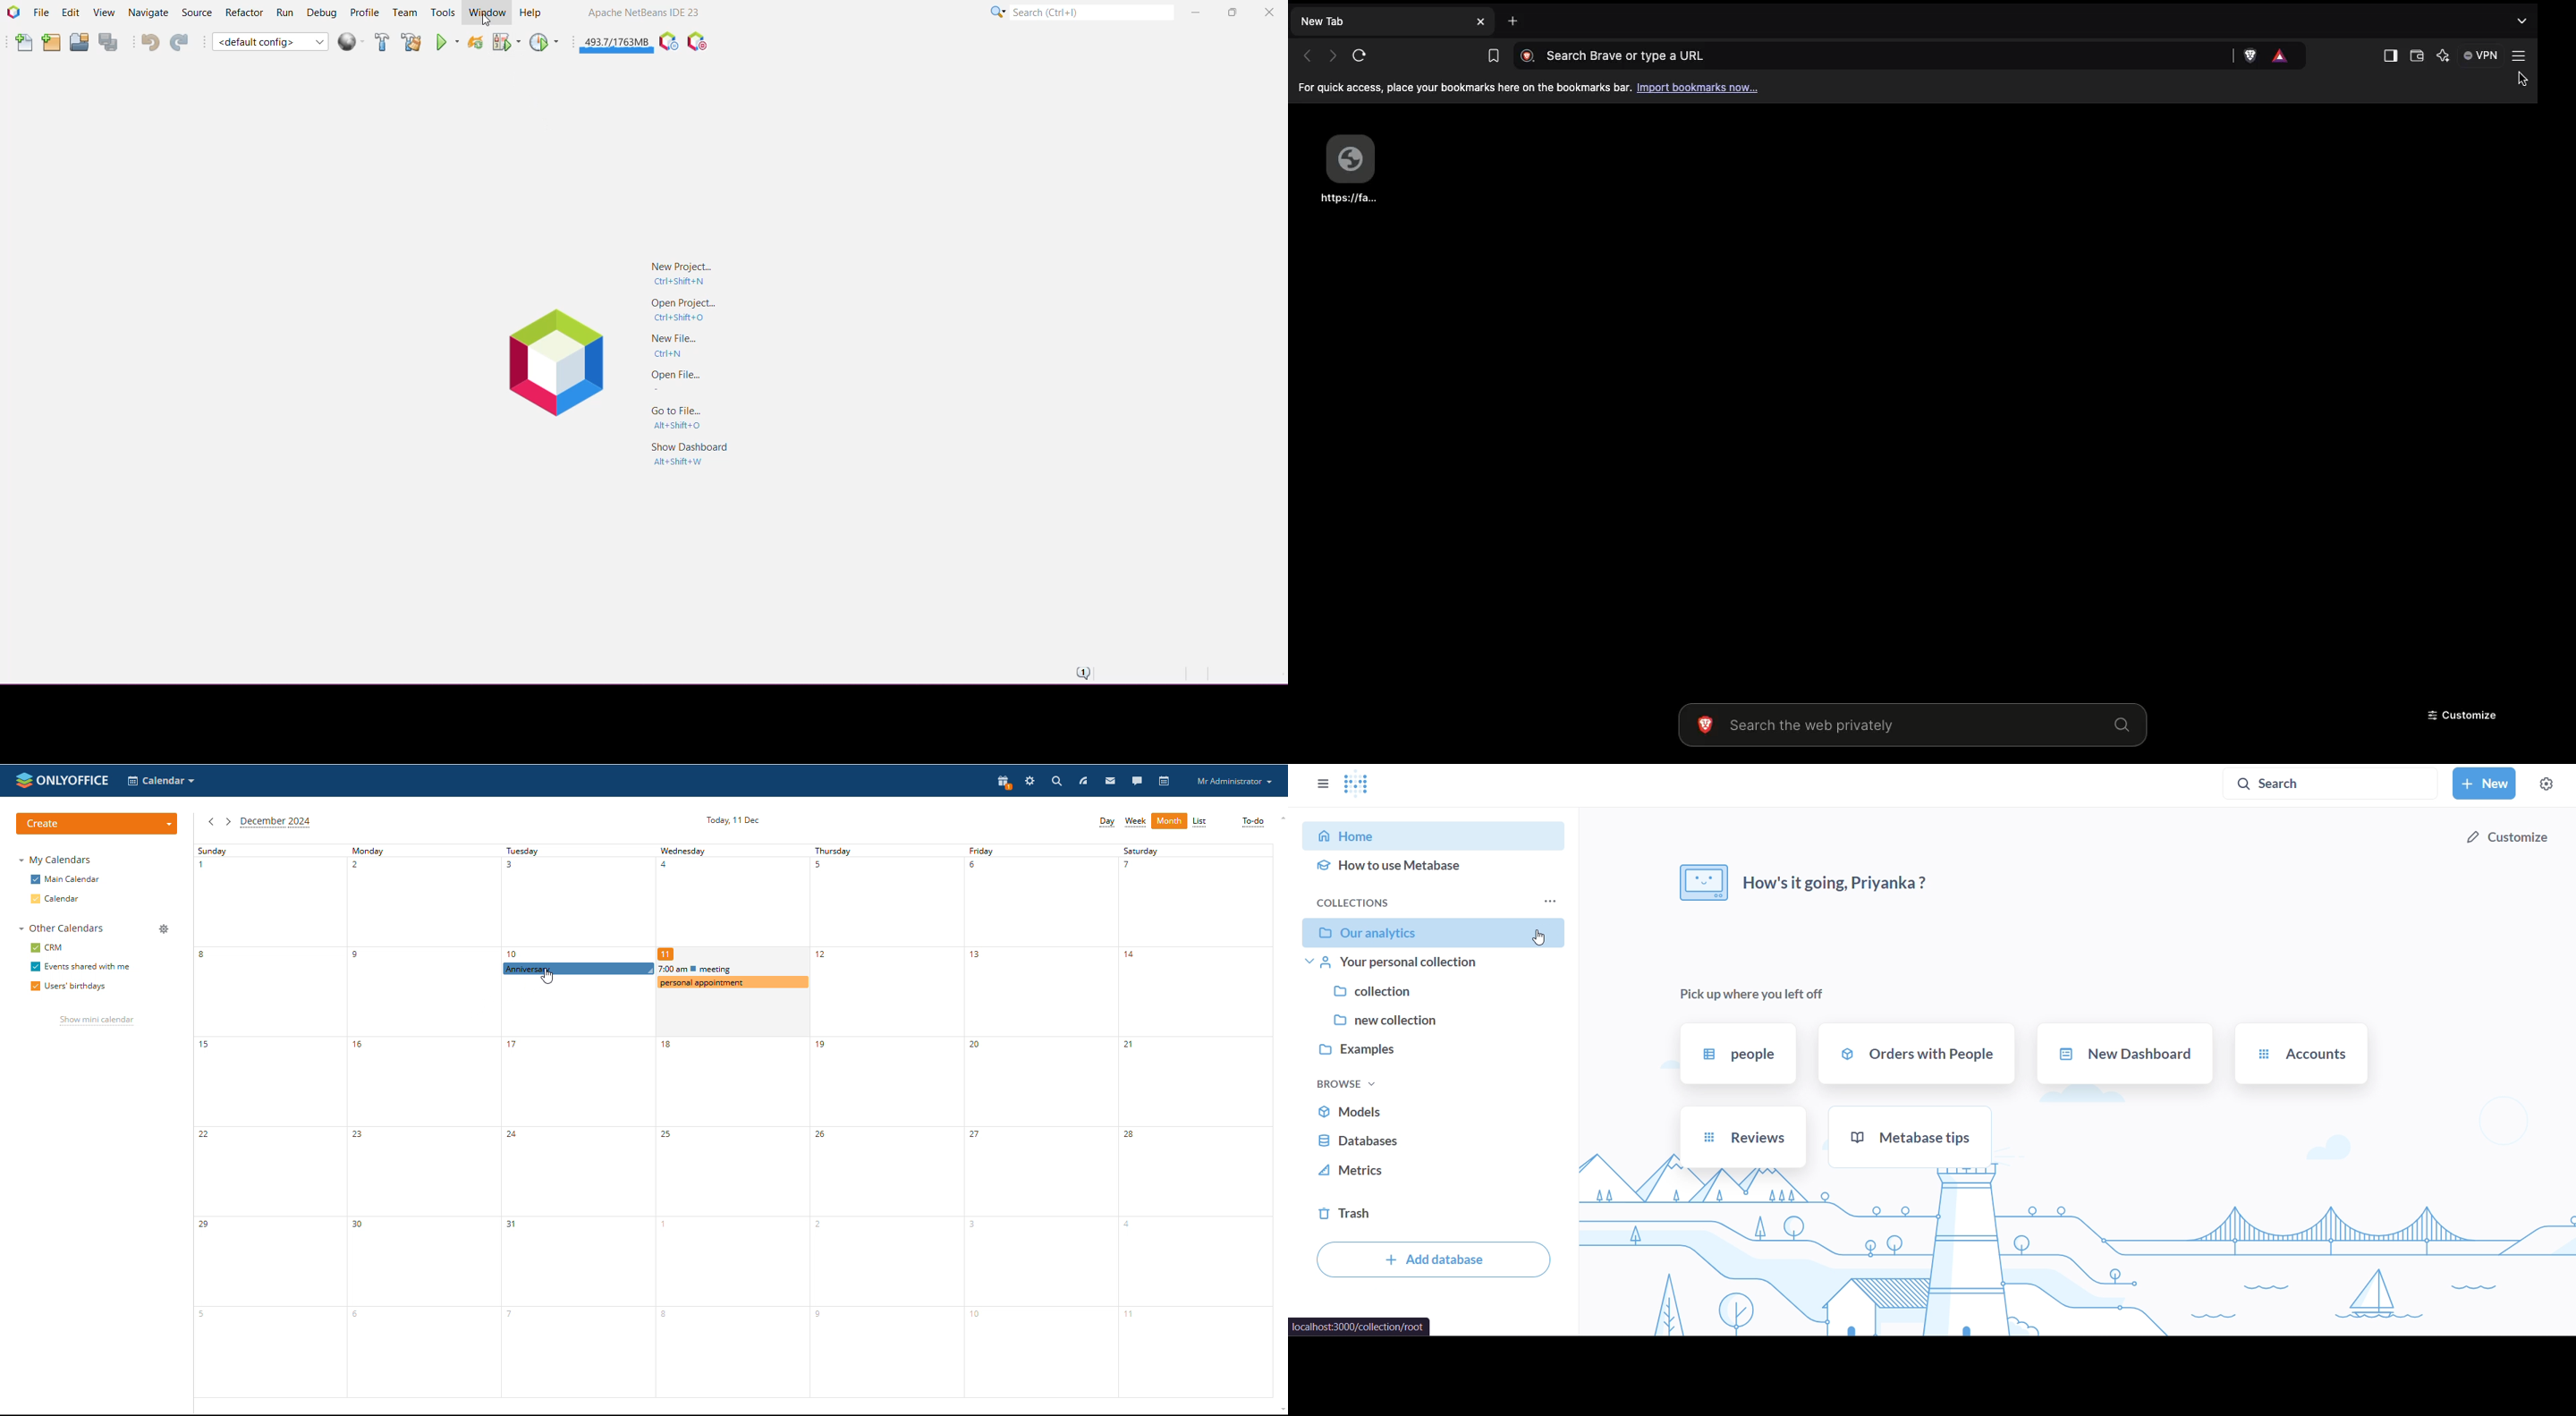 The height and width of the screenshot is (1428, 2576). What do you see at coordinates (1304, 55) in the screenshot?
I see `Previous page` at bounding box center [1304, 55].